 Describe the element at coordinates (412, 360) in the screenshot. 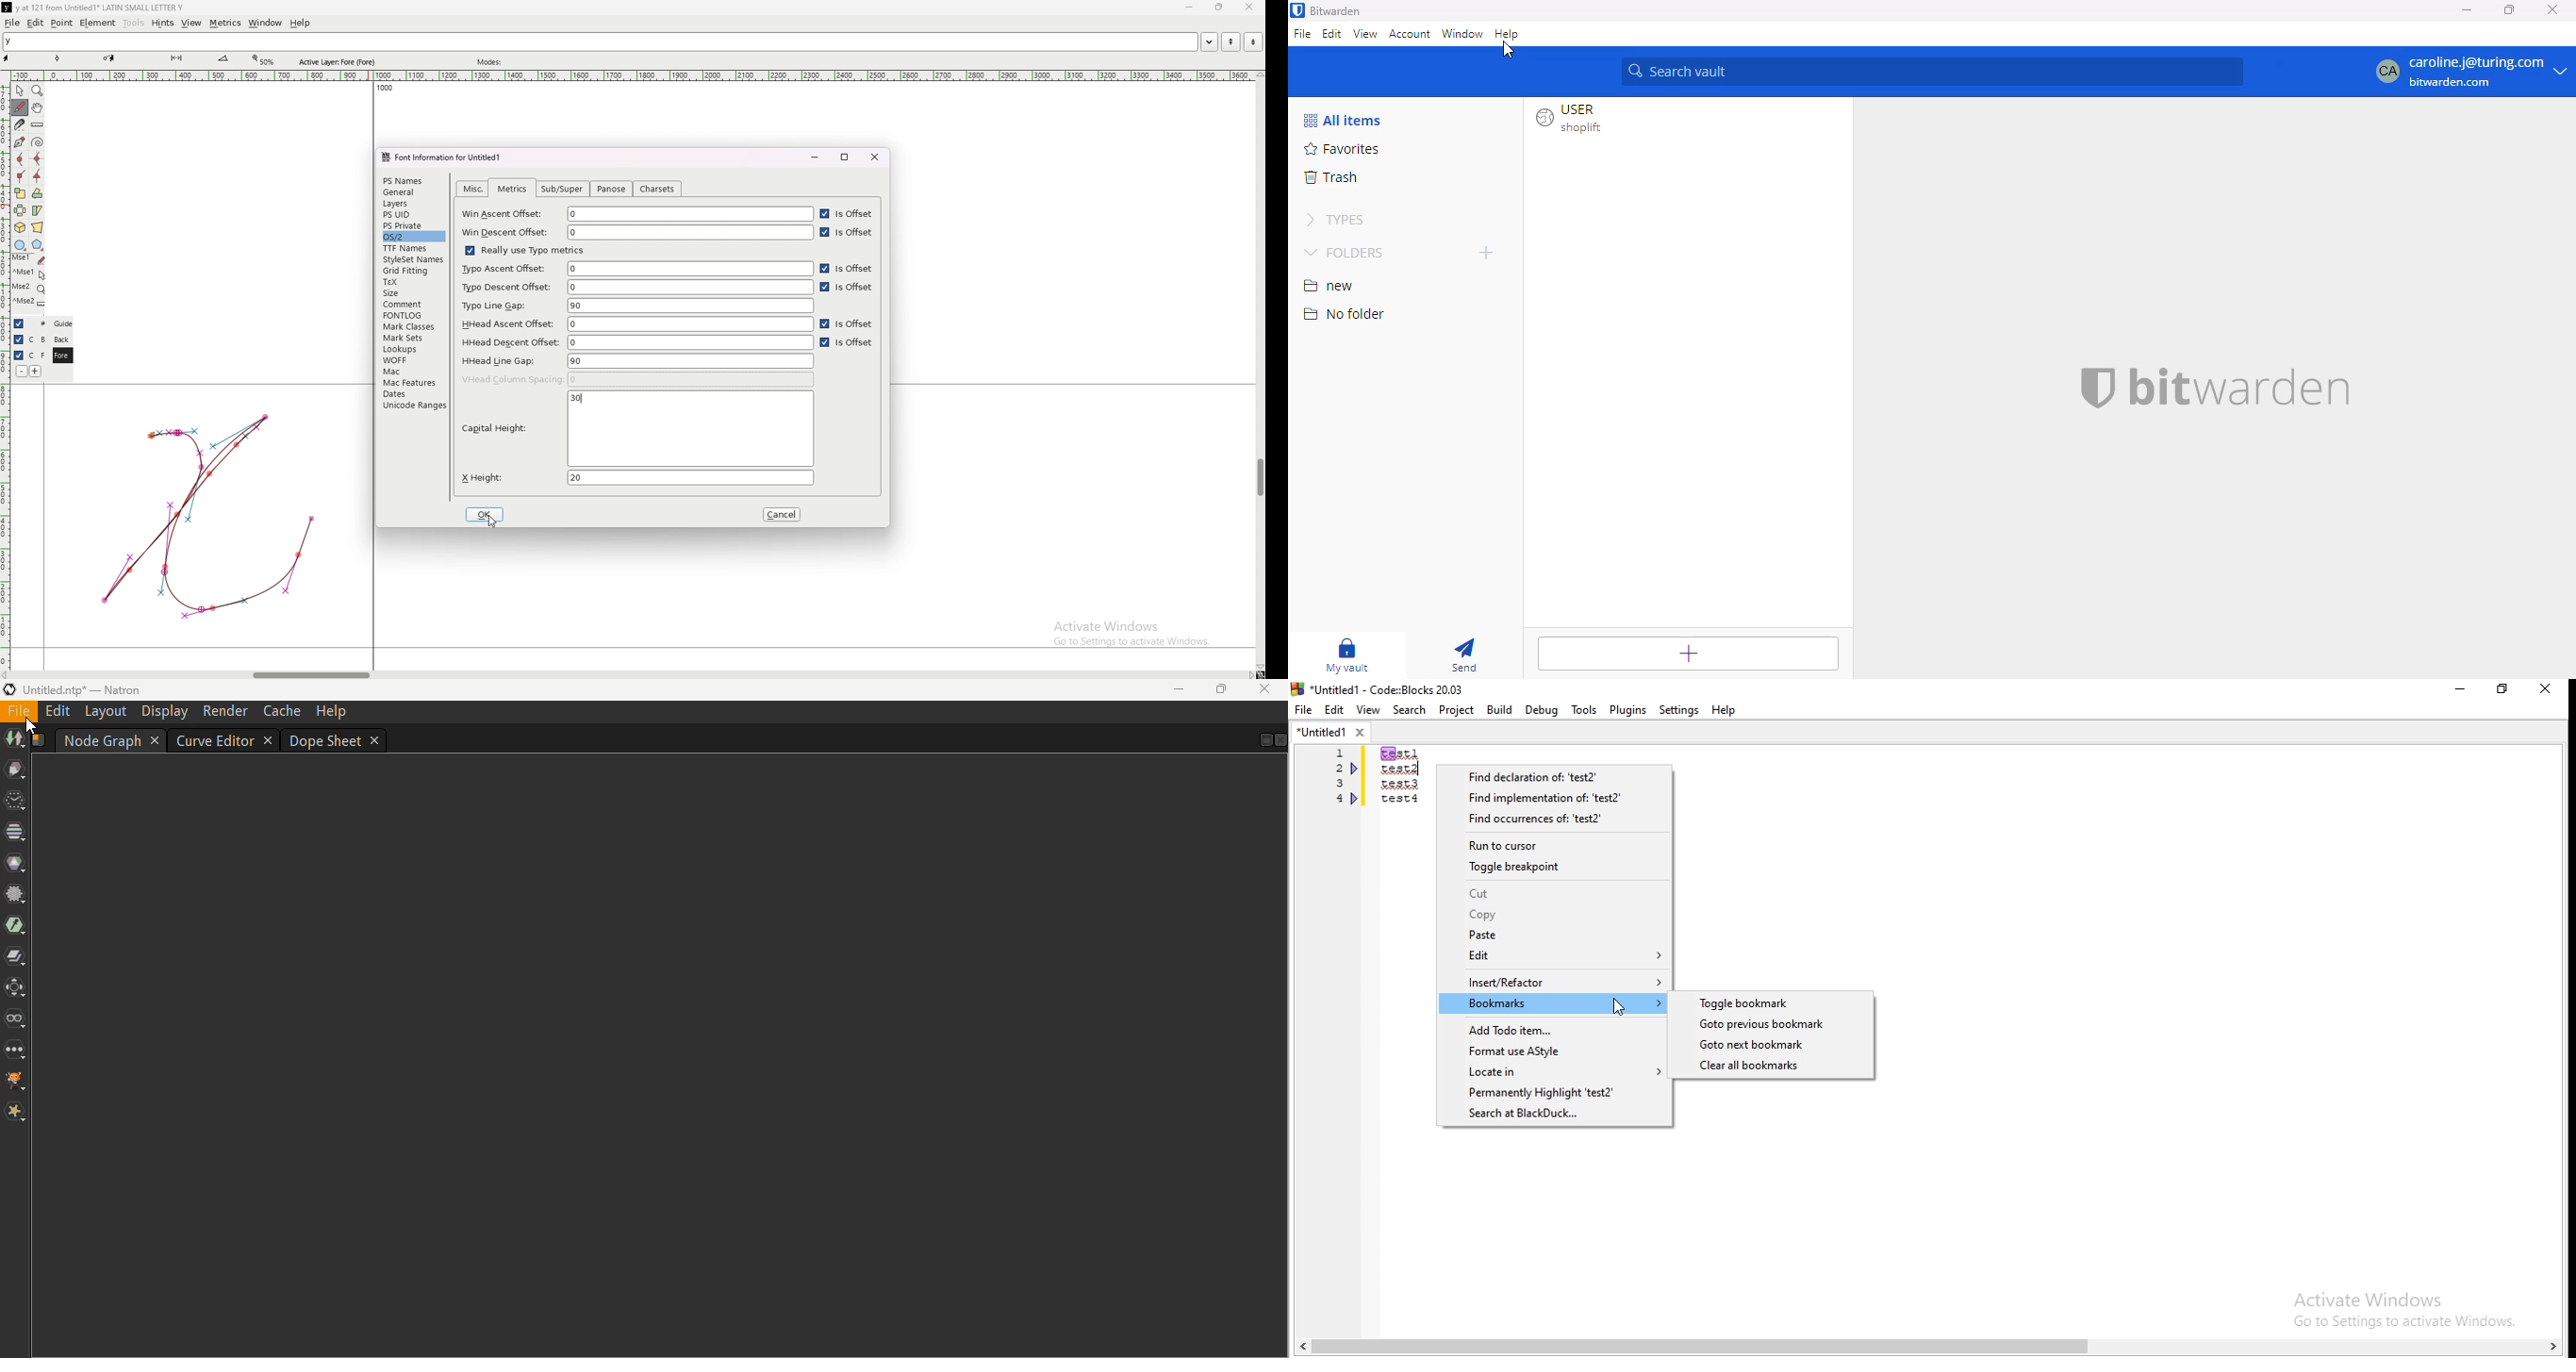

I see `woff` at that location.